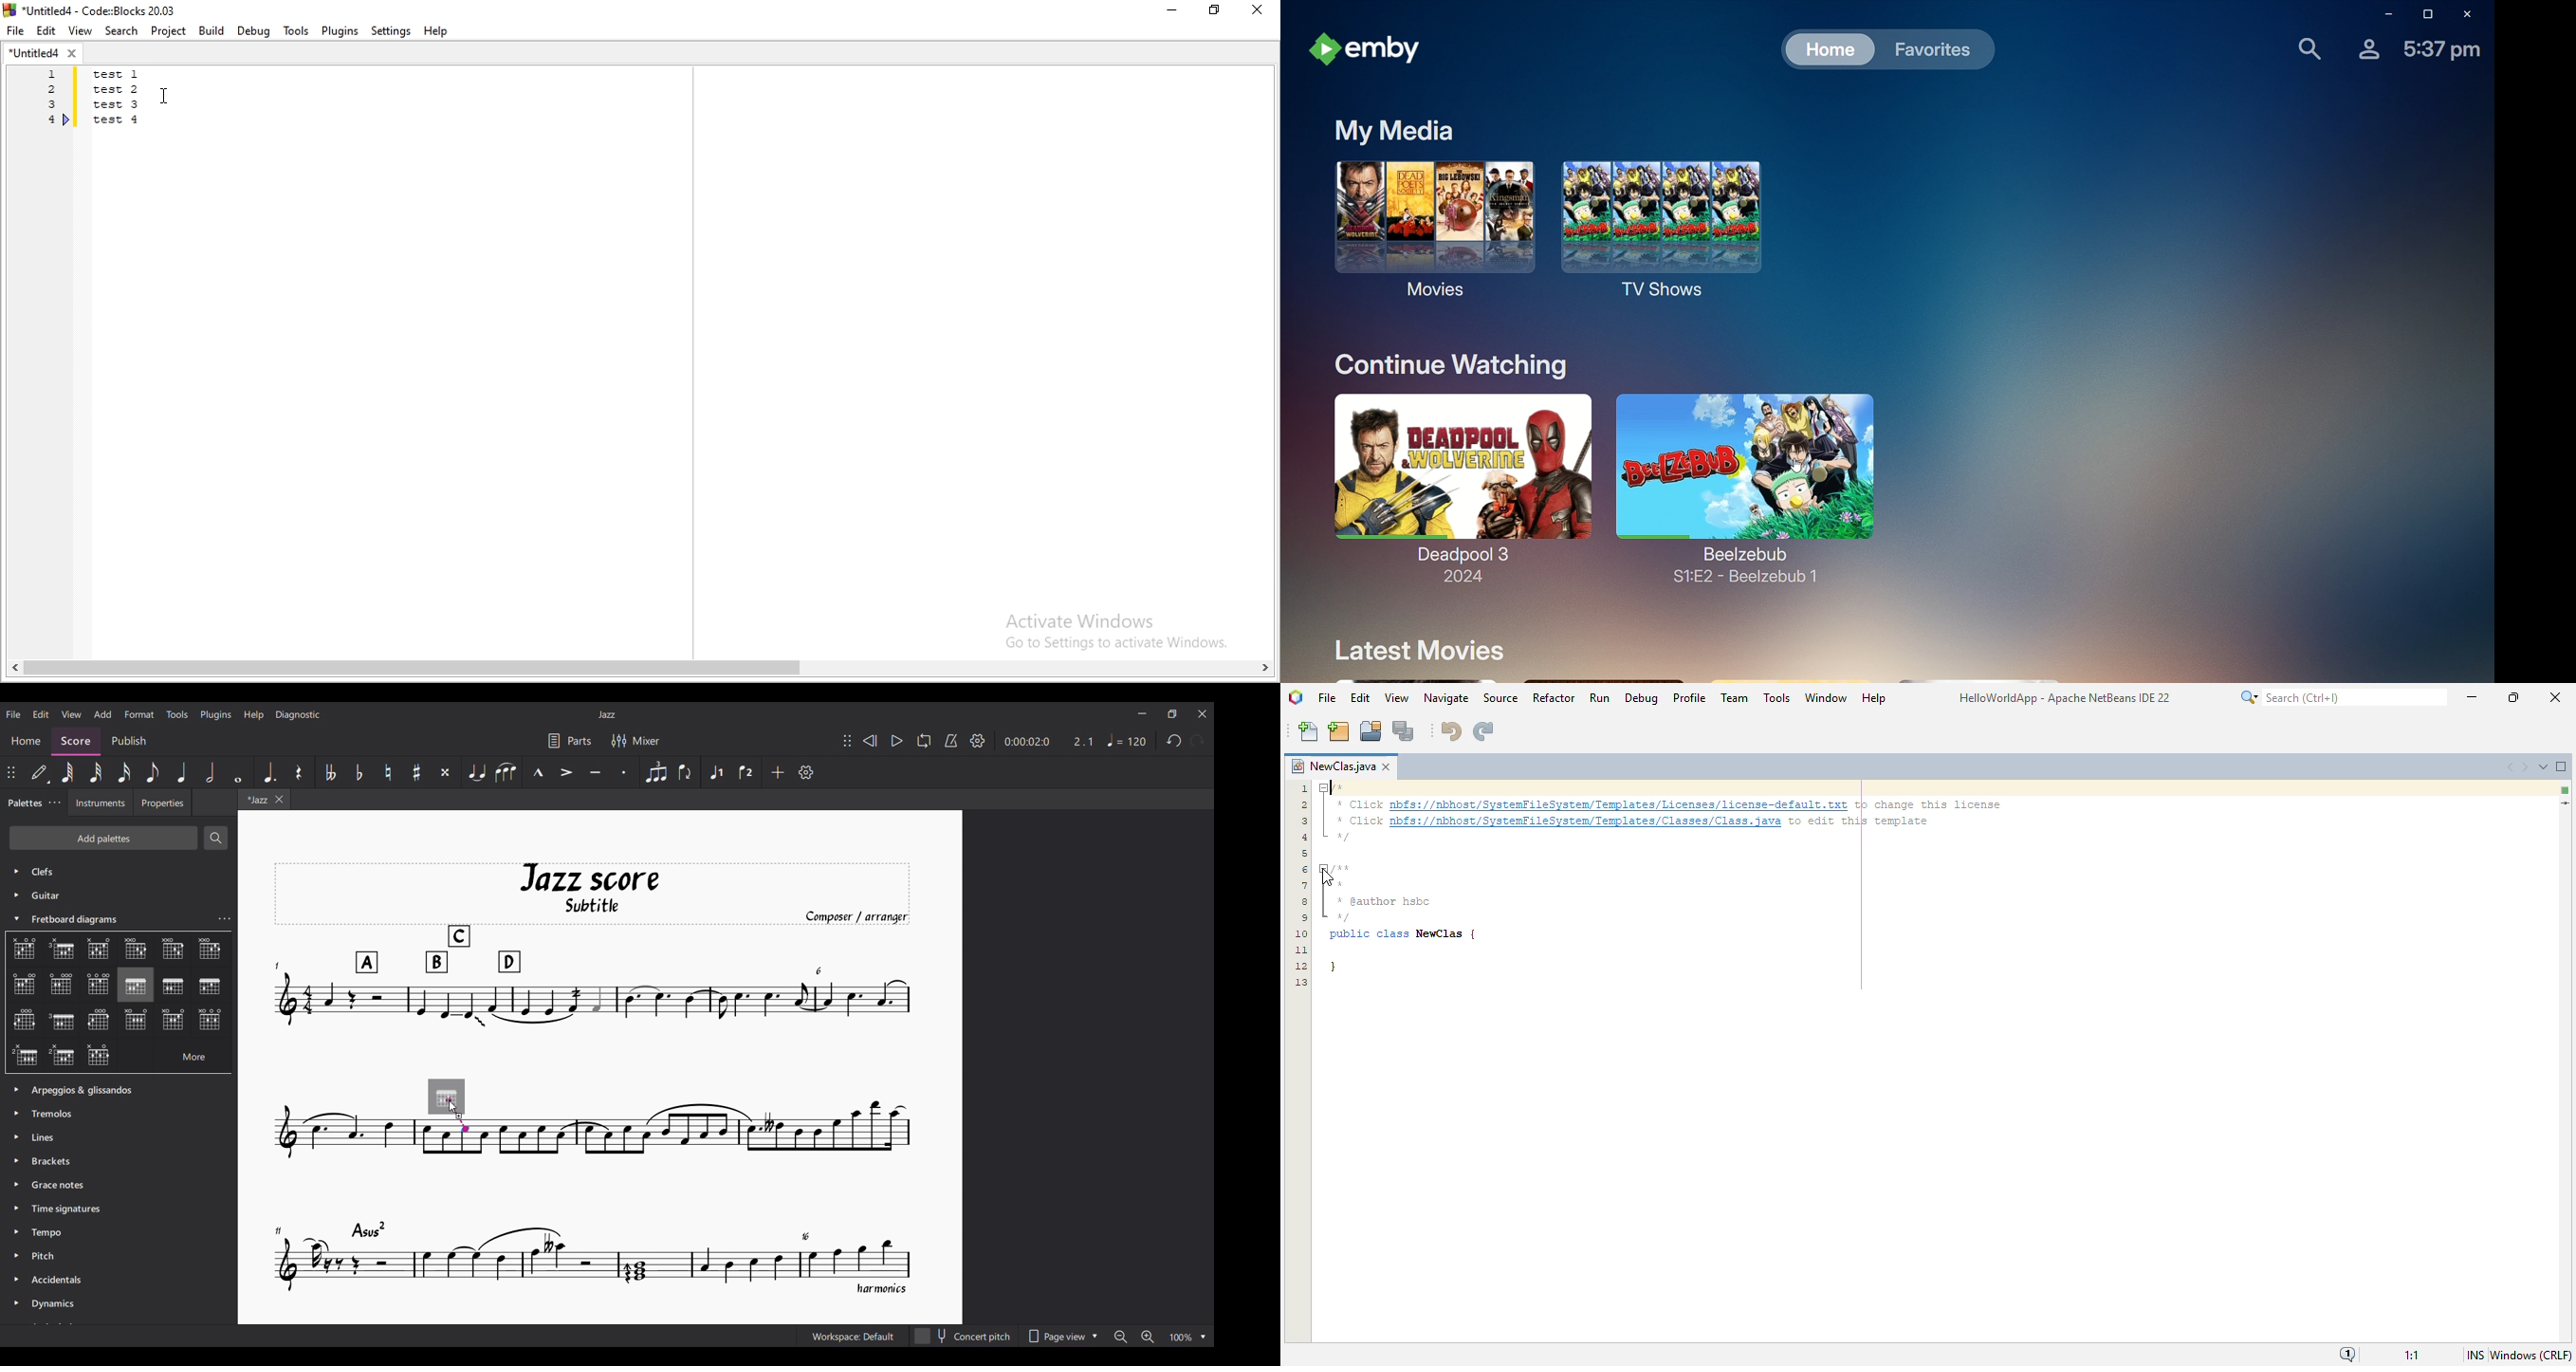 The image size is (2576, 1372). Describe the element at coordinates (65, 951) in the screenshot. I see `Chart 2` at that location.